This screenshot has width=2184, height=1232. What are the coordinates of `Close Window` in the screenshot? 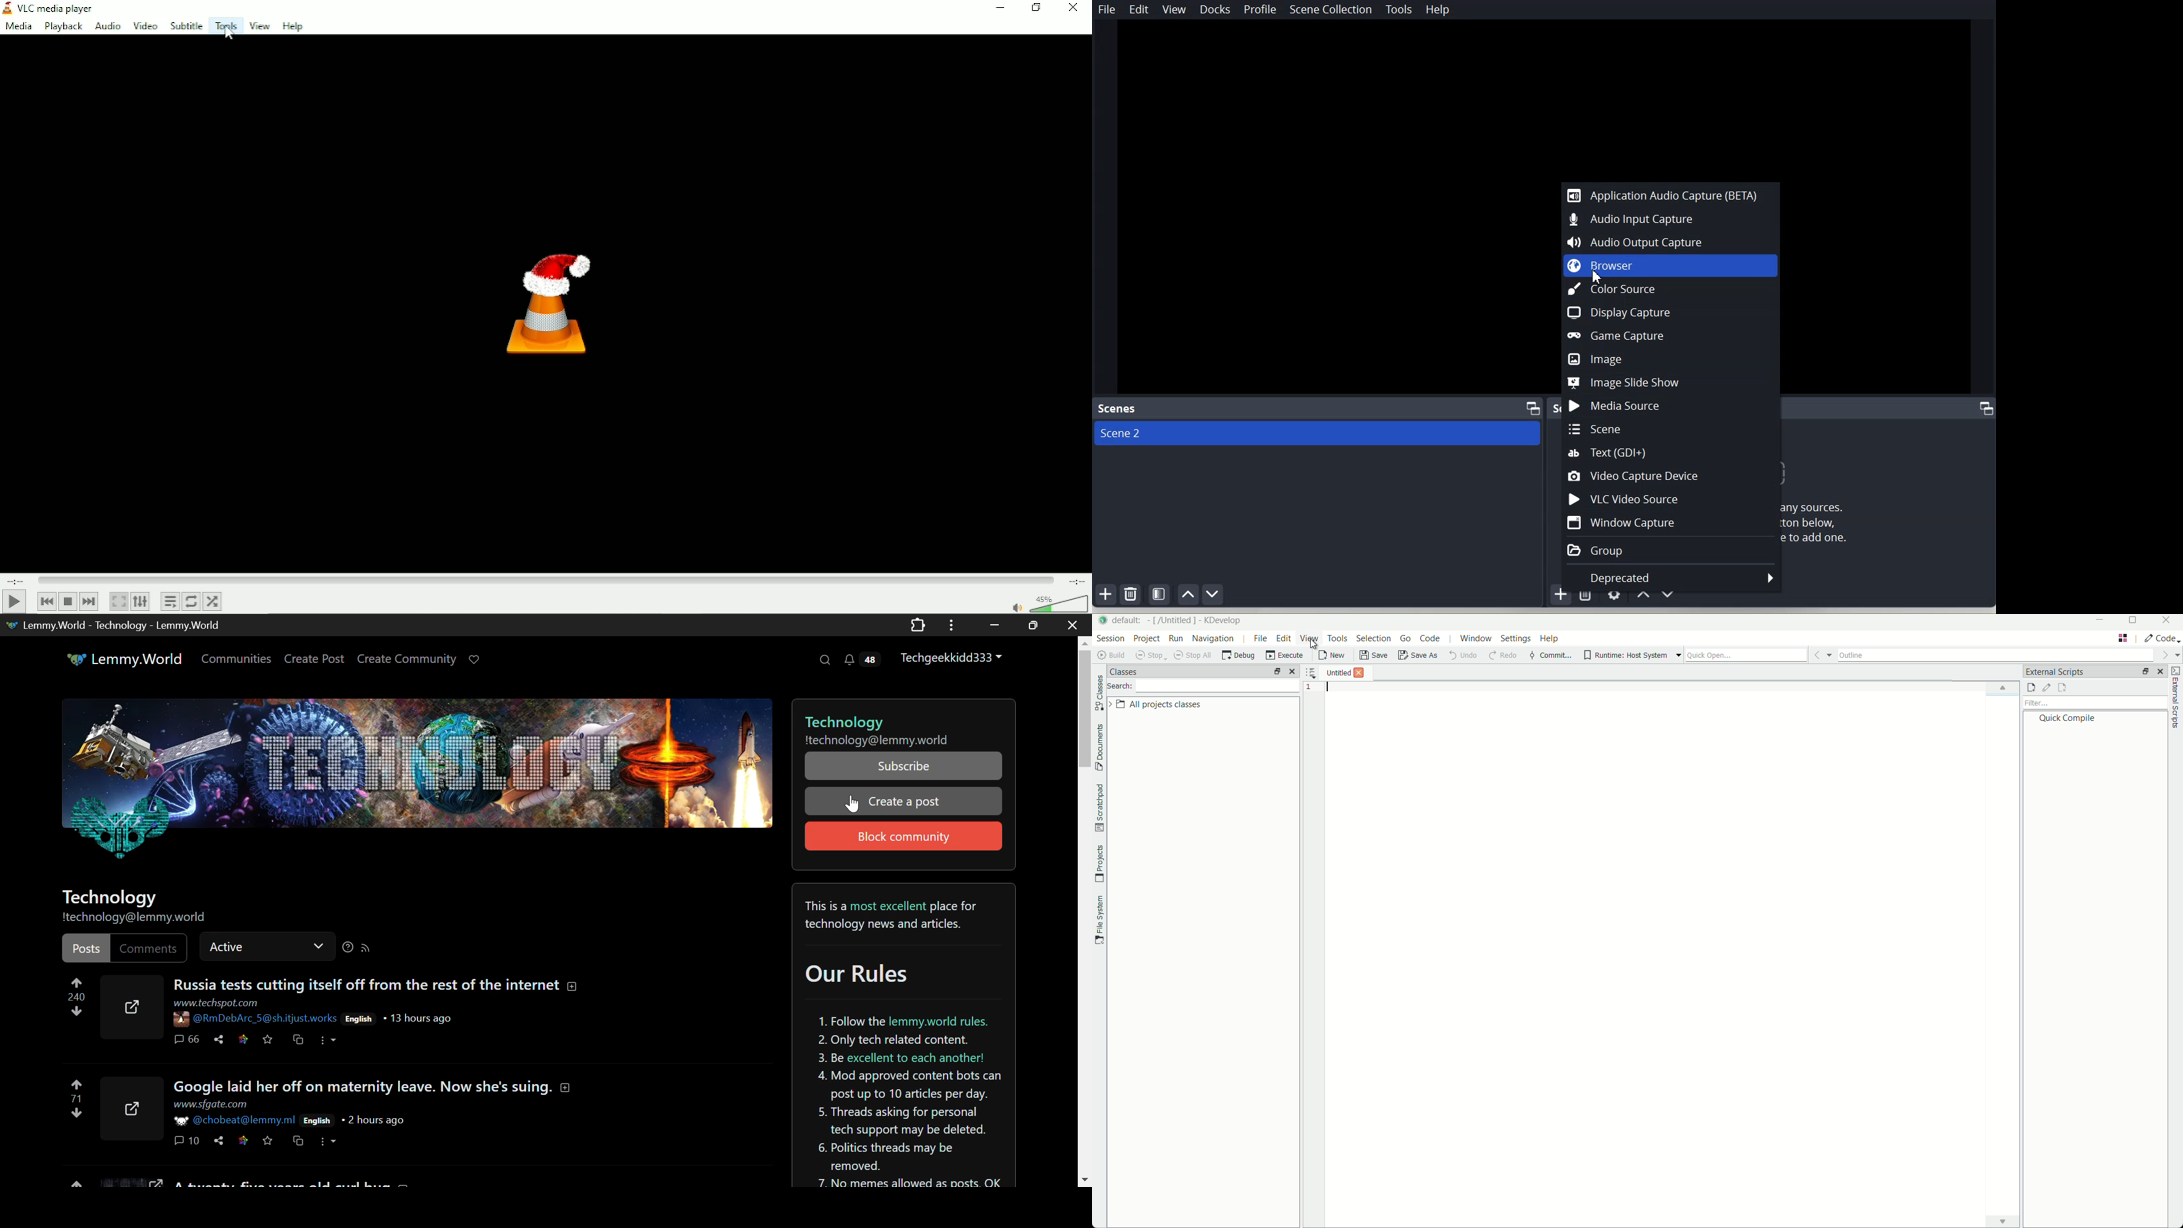 It's located at (1069, 625).